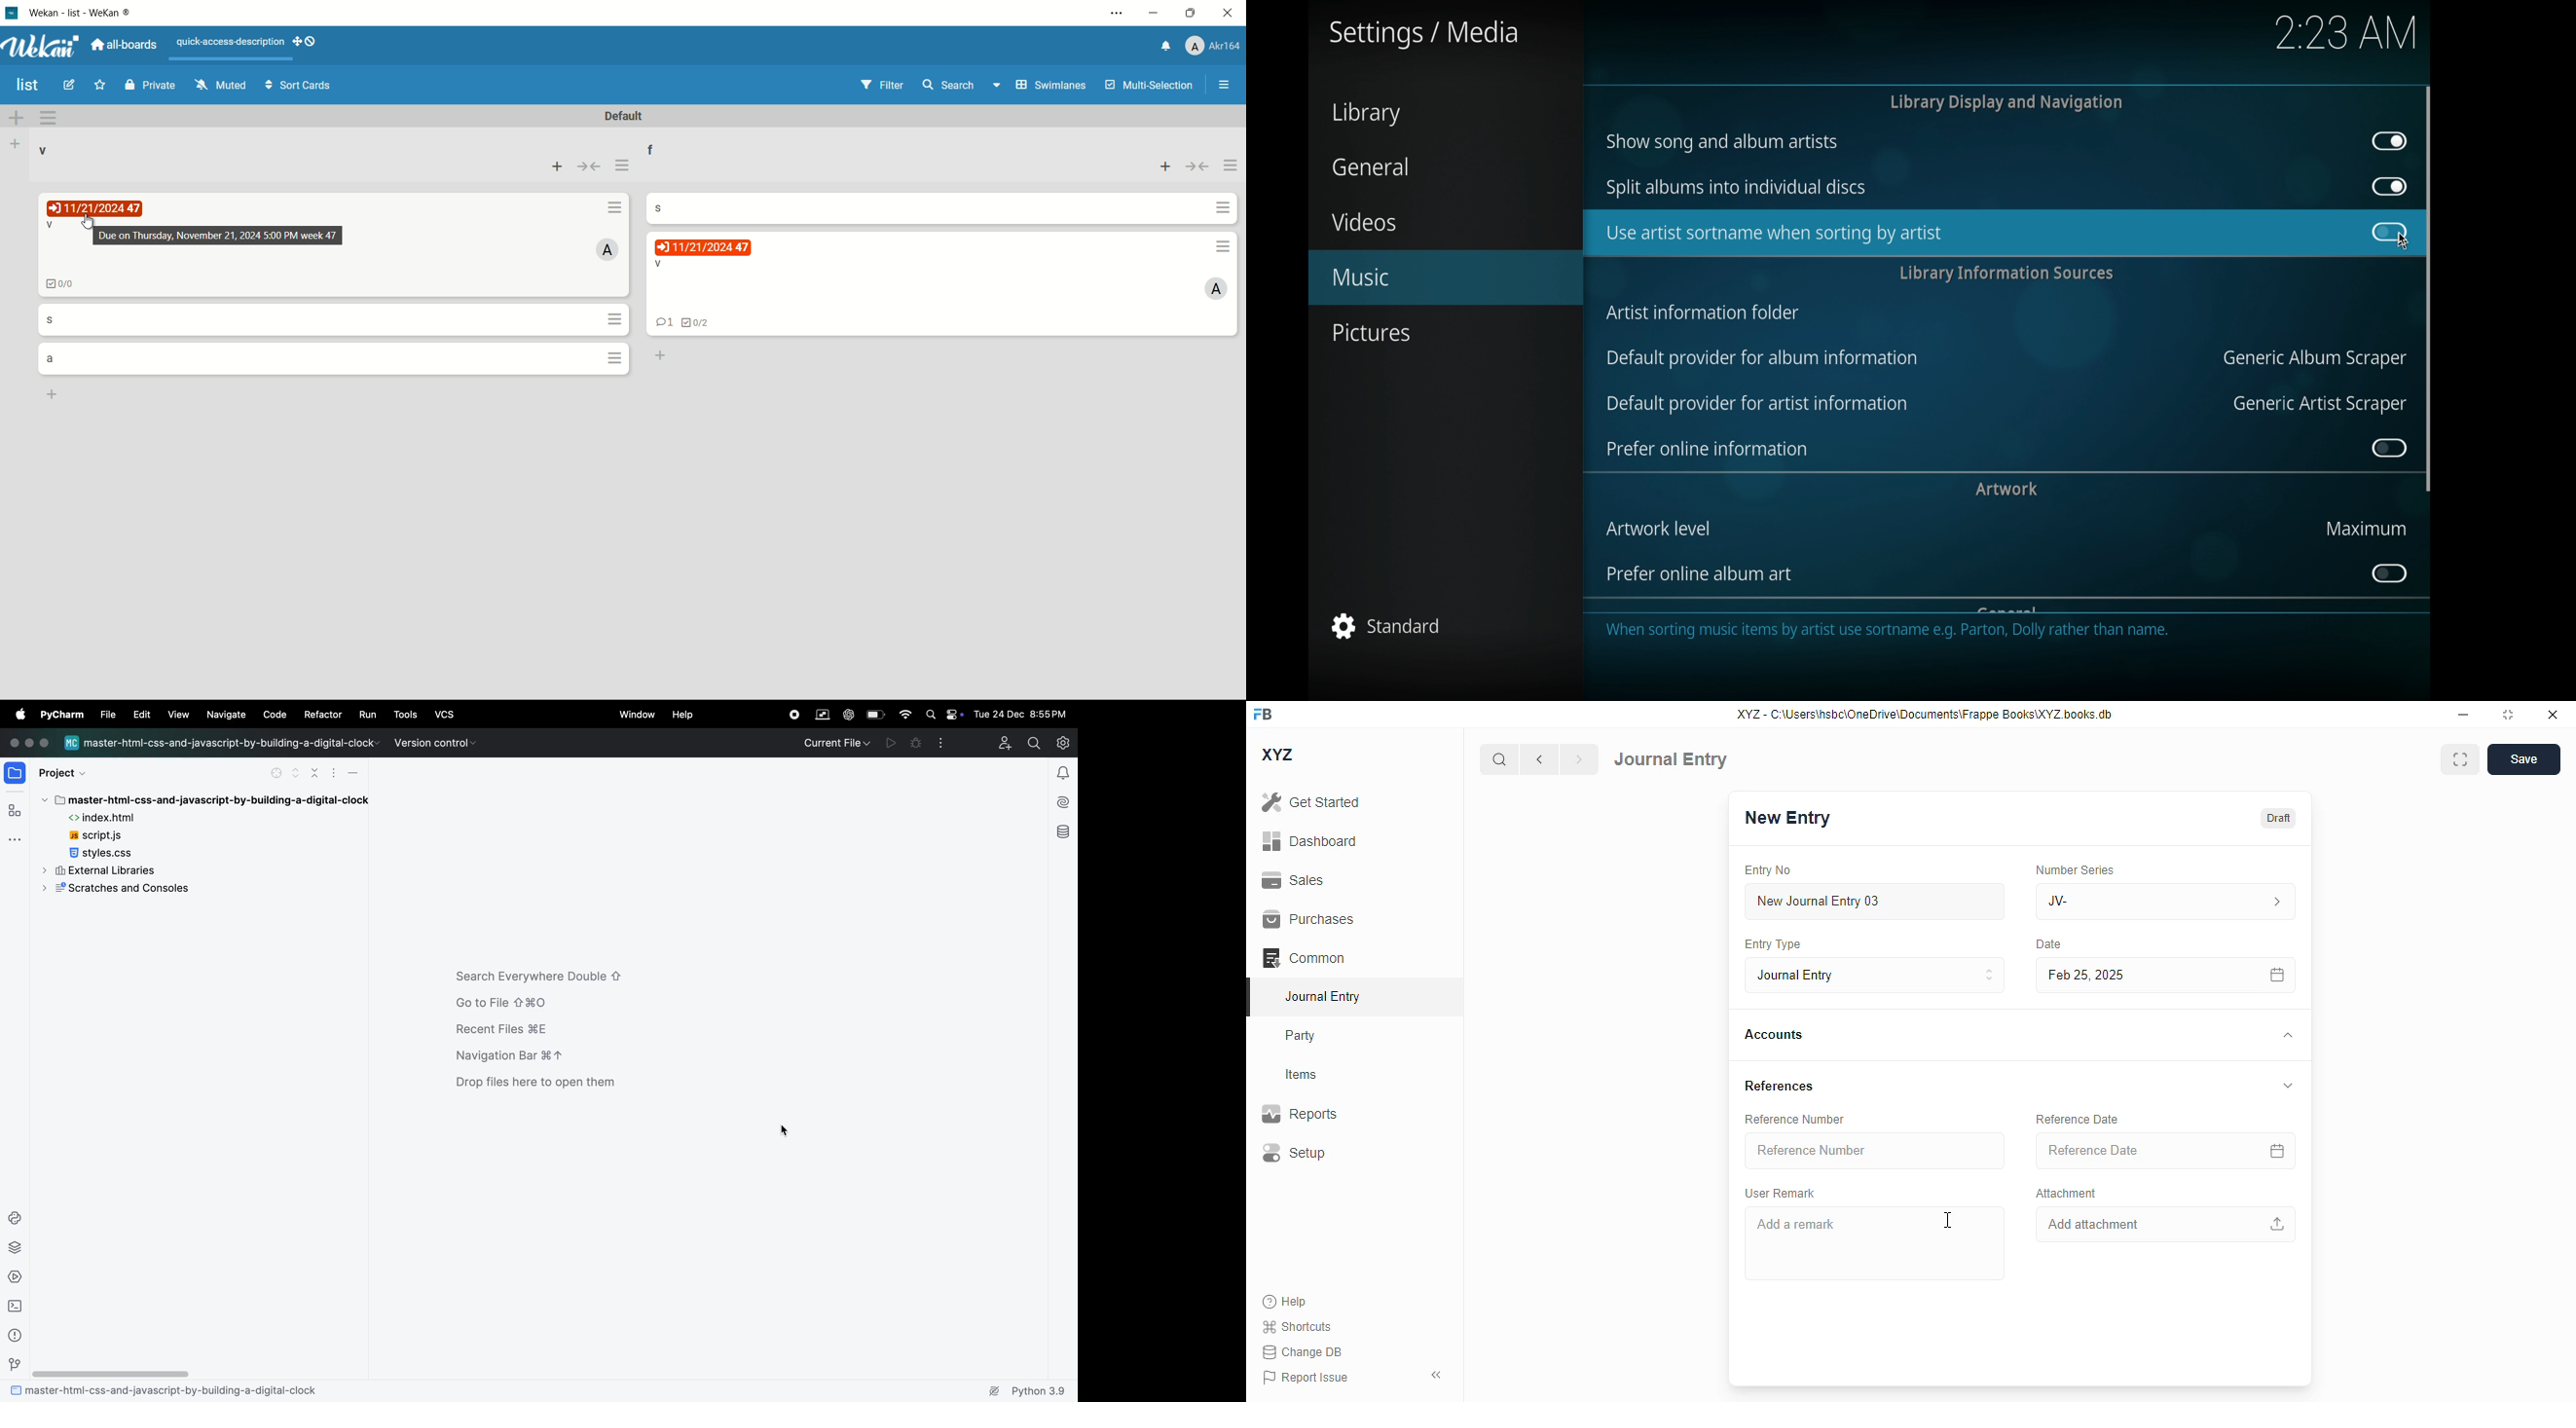 Image resolution: width=2576 pixels, height=1428 pixels. Describe the element at coordinates (2312, 359) in the screenshot. I see `generic album scraper` at that location.